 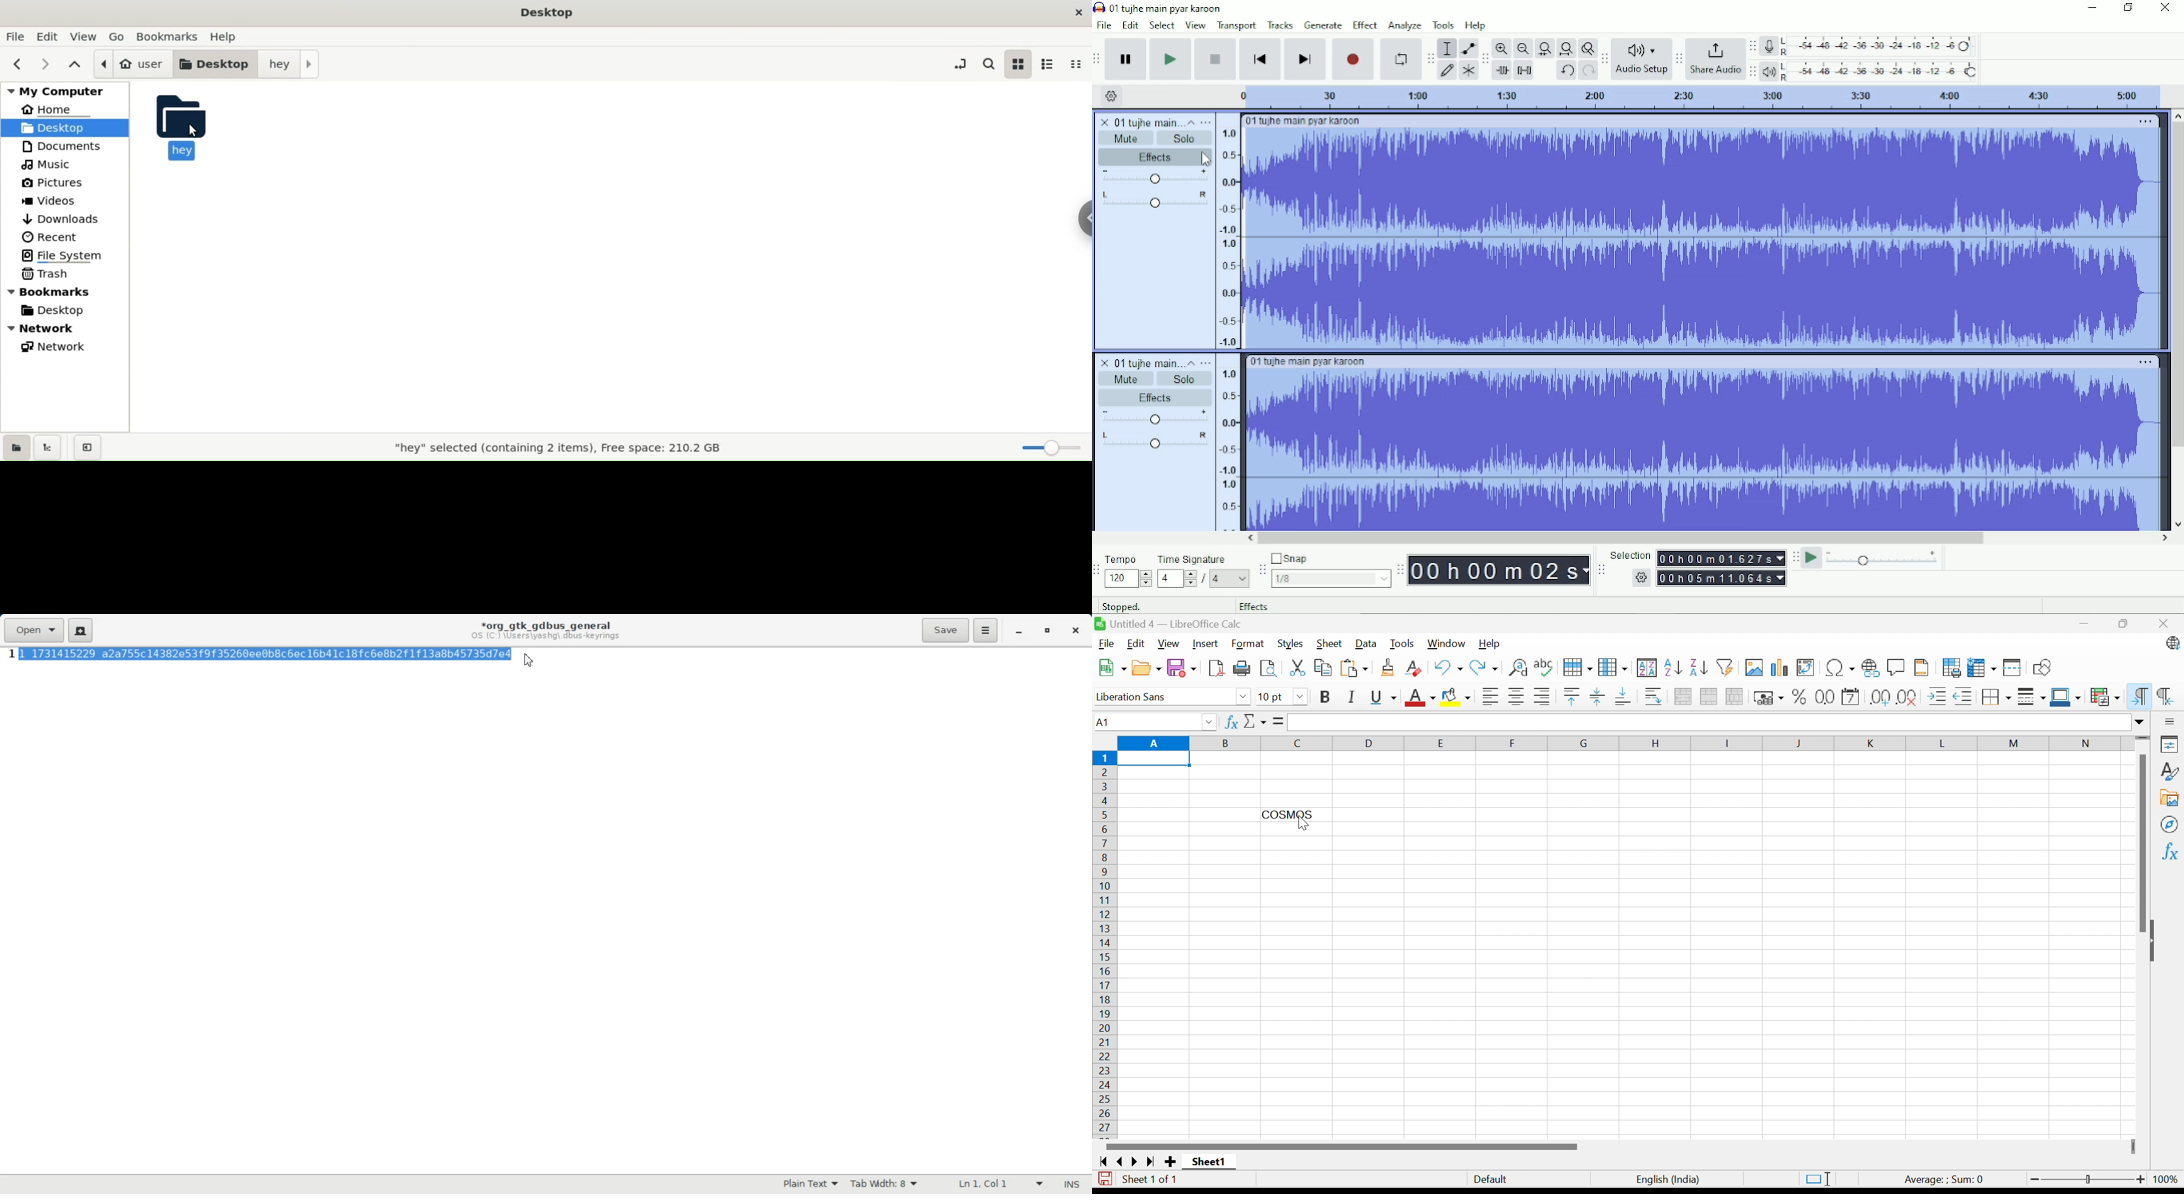 What do you see at coordinates (2171, 721) in the screenshot?
I see `Sidebar Settings` at bounding box center [2171, 721].